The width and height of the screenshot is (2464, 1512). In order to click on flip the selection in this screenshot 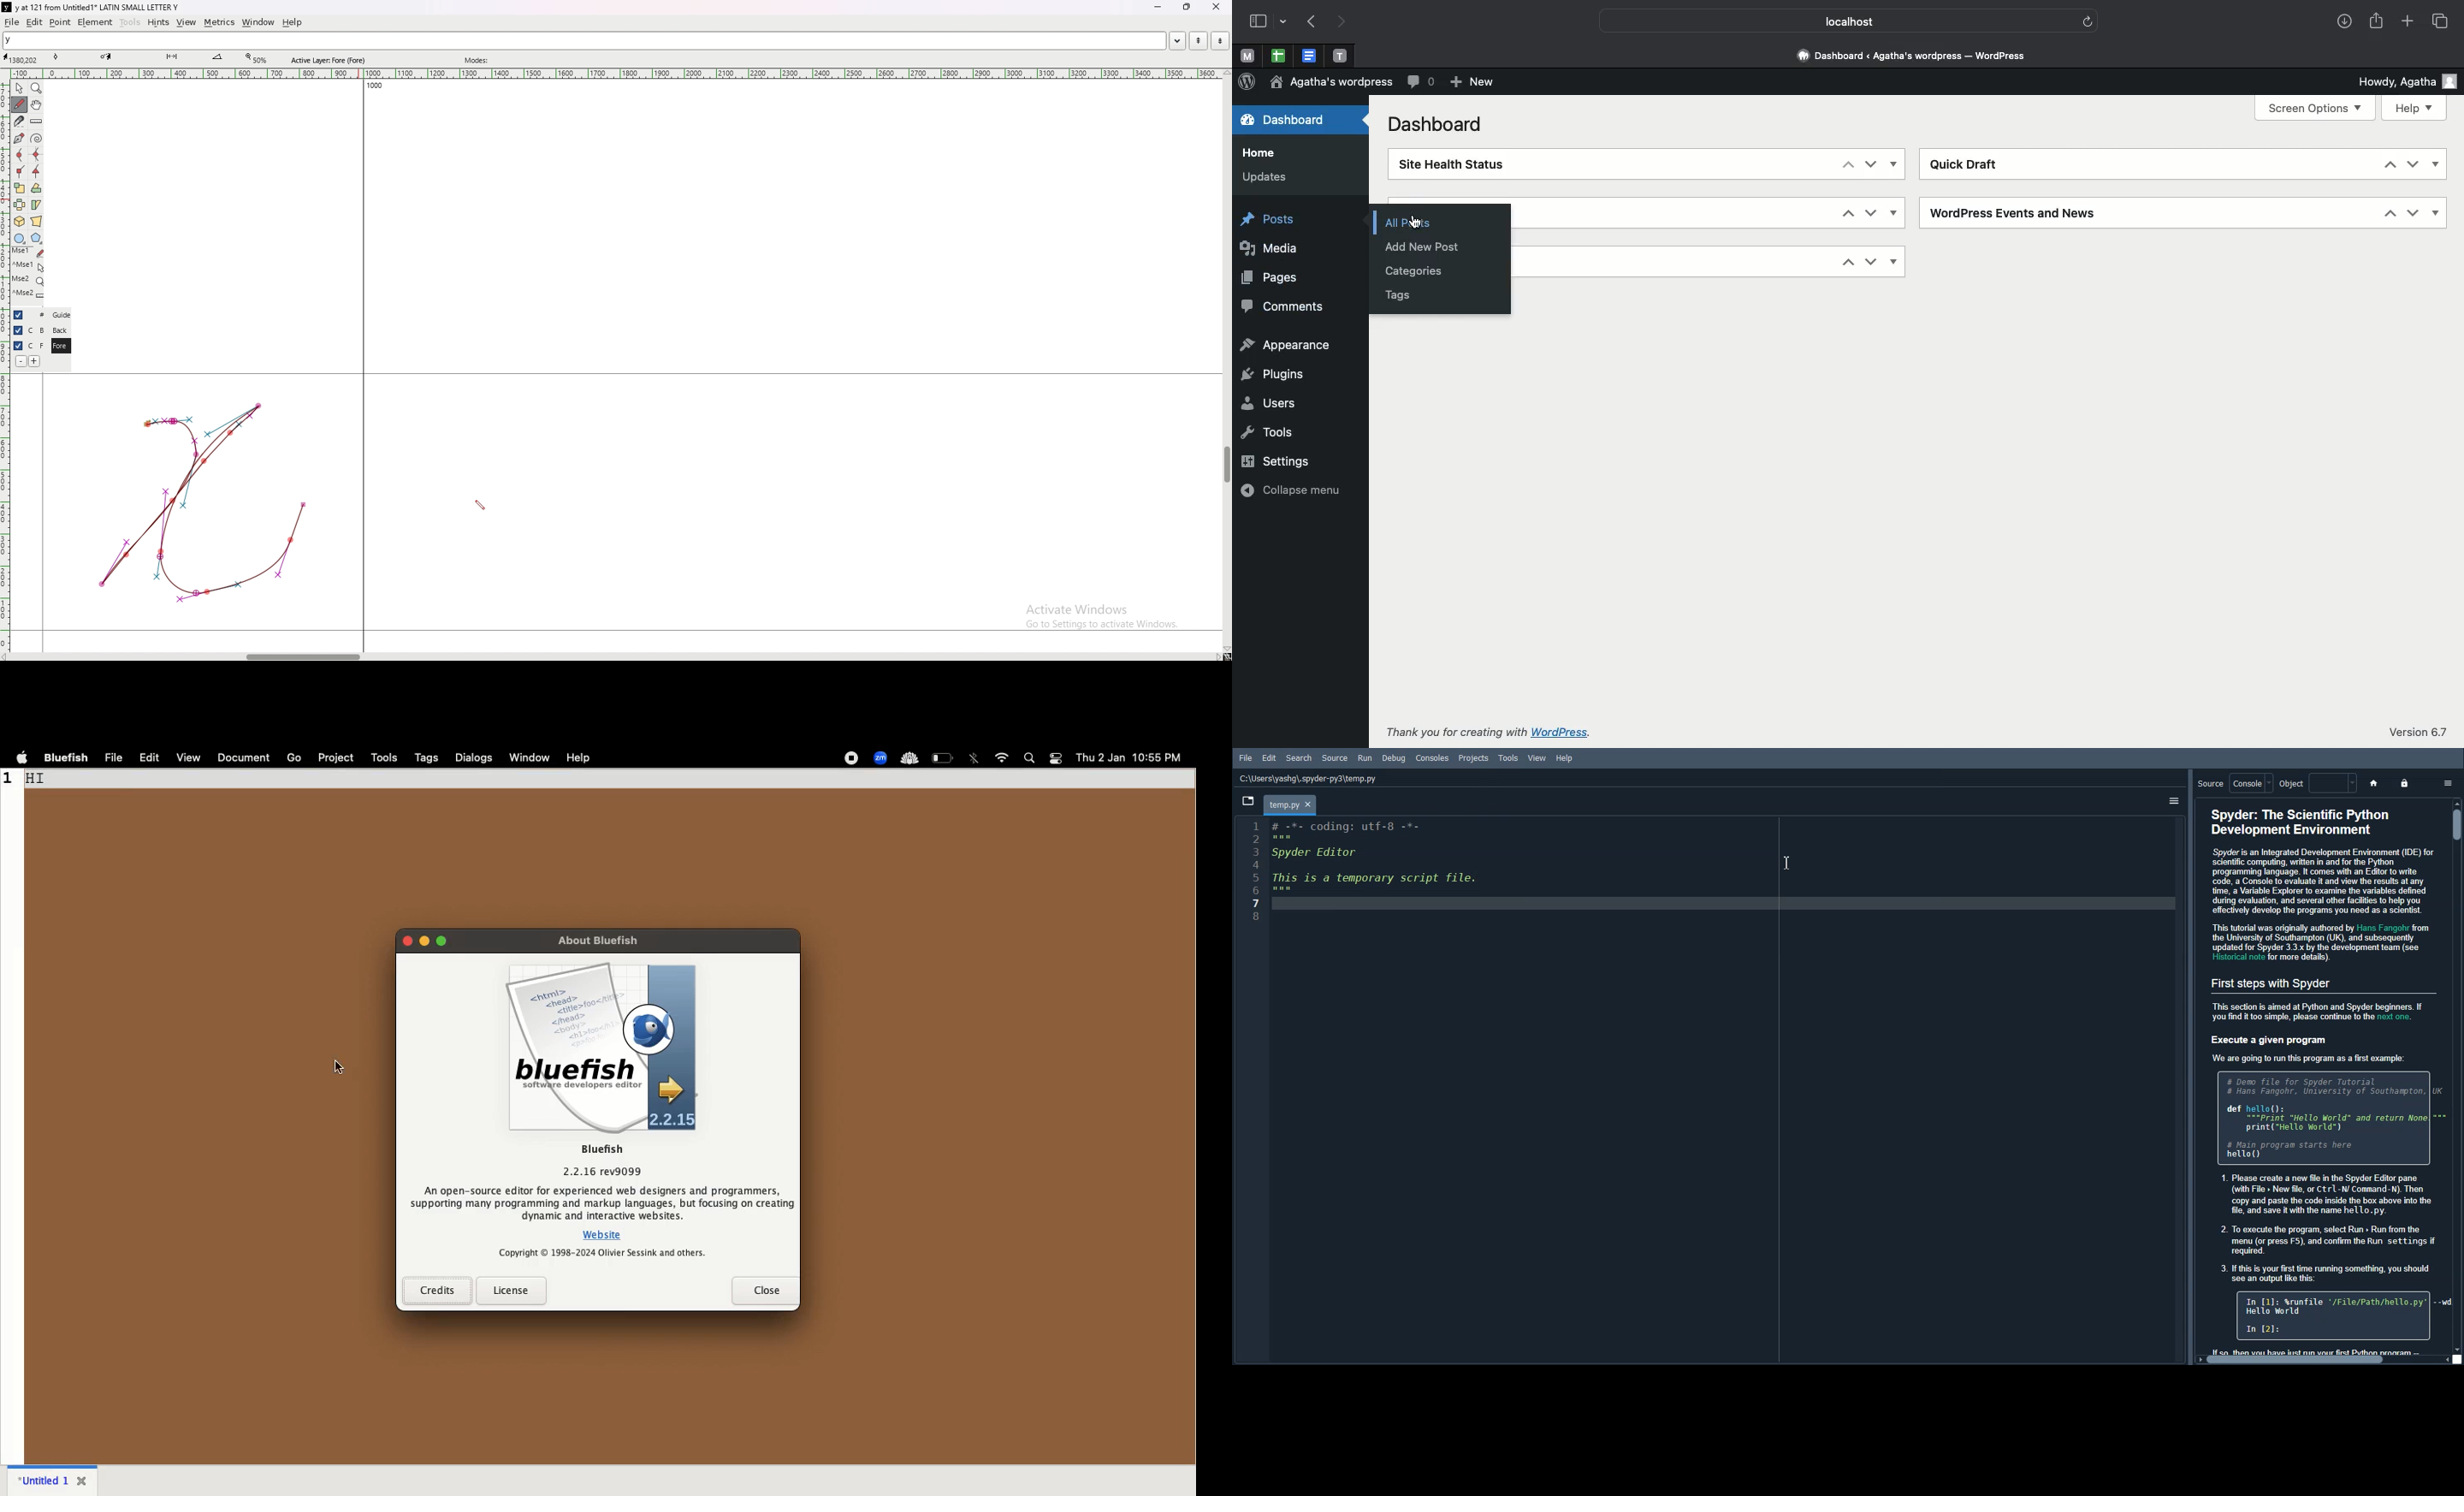, I will do `click(20, 205)`.